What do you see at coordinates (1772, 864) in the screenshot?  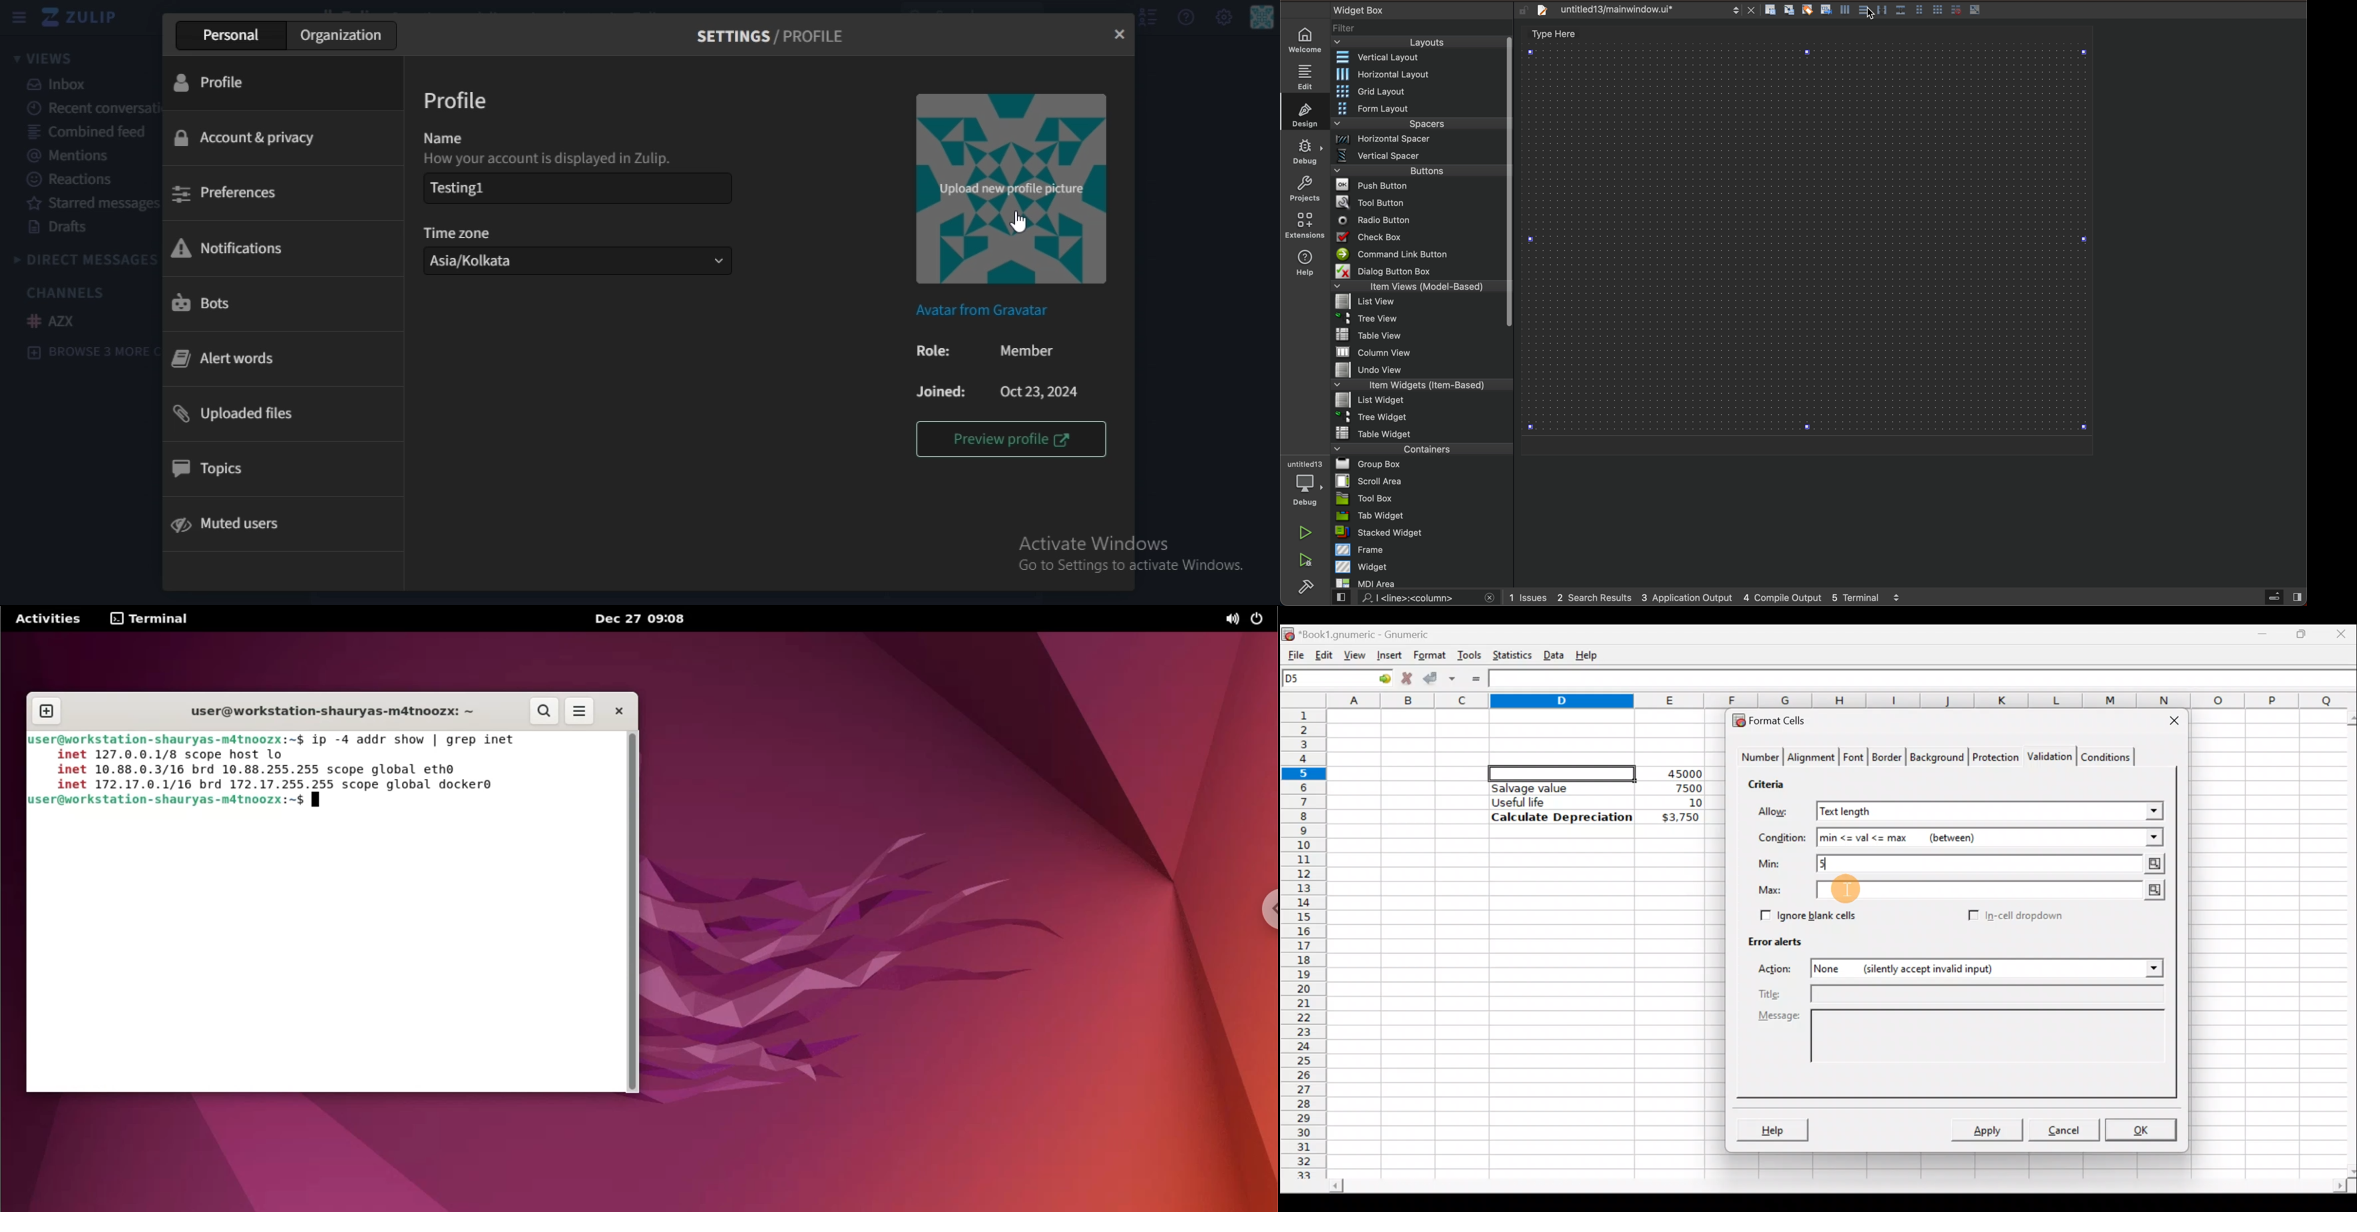 I see `Min` at bounding box center [1772, 864].